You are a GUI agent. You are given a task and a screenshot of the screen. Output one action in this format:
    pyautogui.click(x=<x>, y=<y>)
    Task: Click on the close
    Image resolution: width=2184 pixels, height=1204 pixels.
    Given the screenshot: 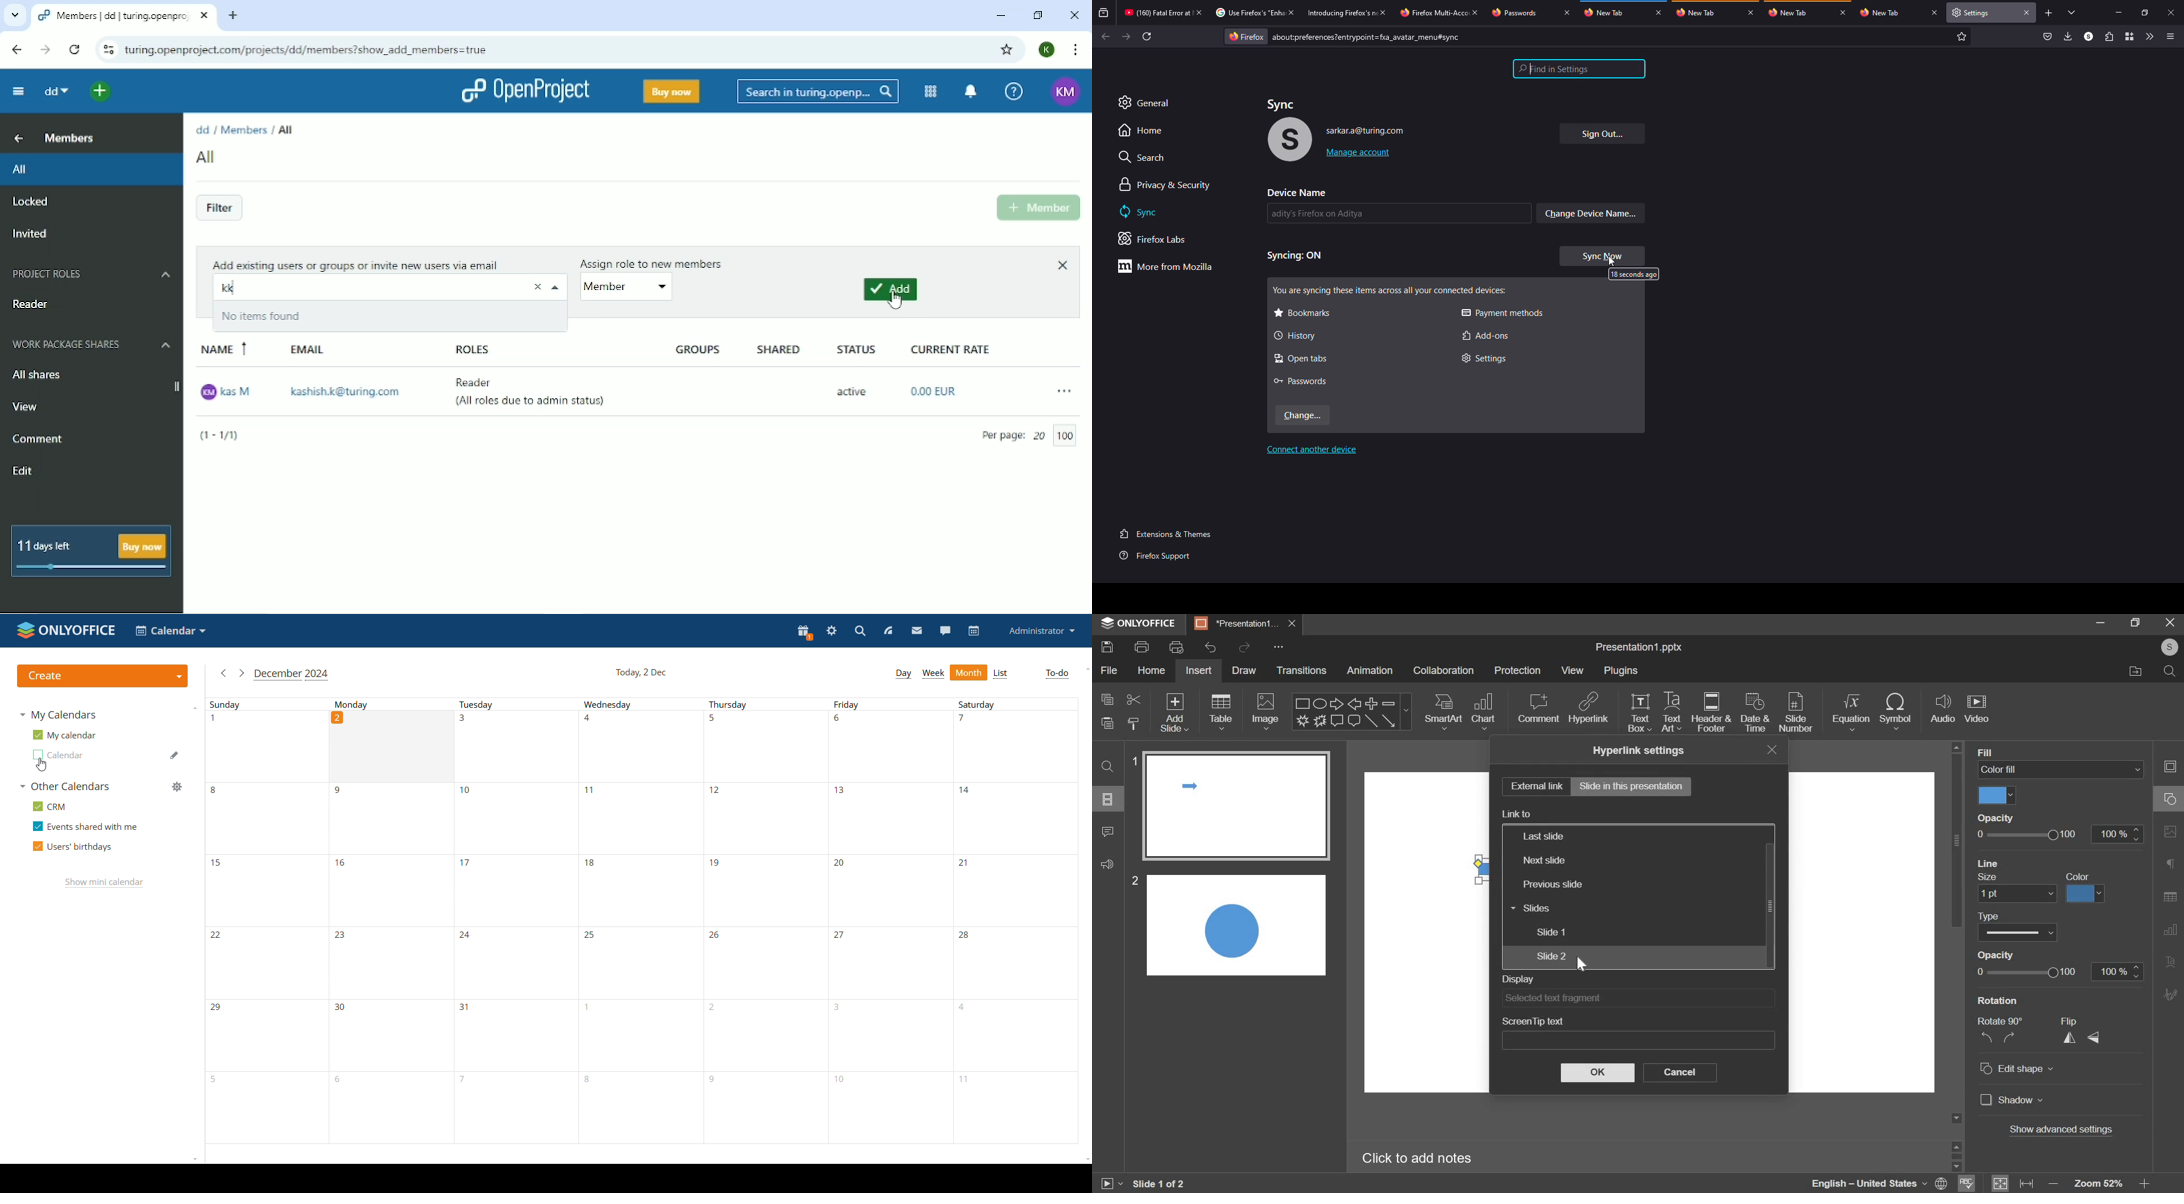 What is the action you would take?
    pyautogui.click(x=1843, y=13)
    